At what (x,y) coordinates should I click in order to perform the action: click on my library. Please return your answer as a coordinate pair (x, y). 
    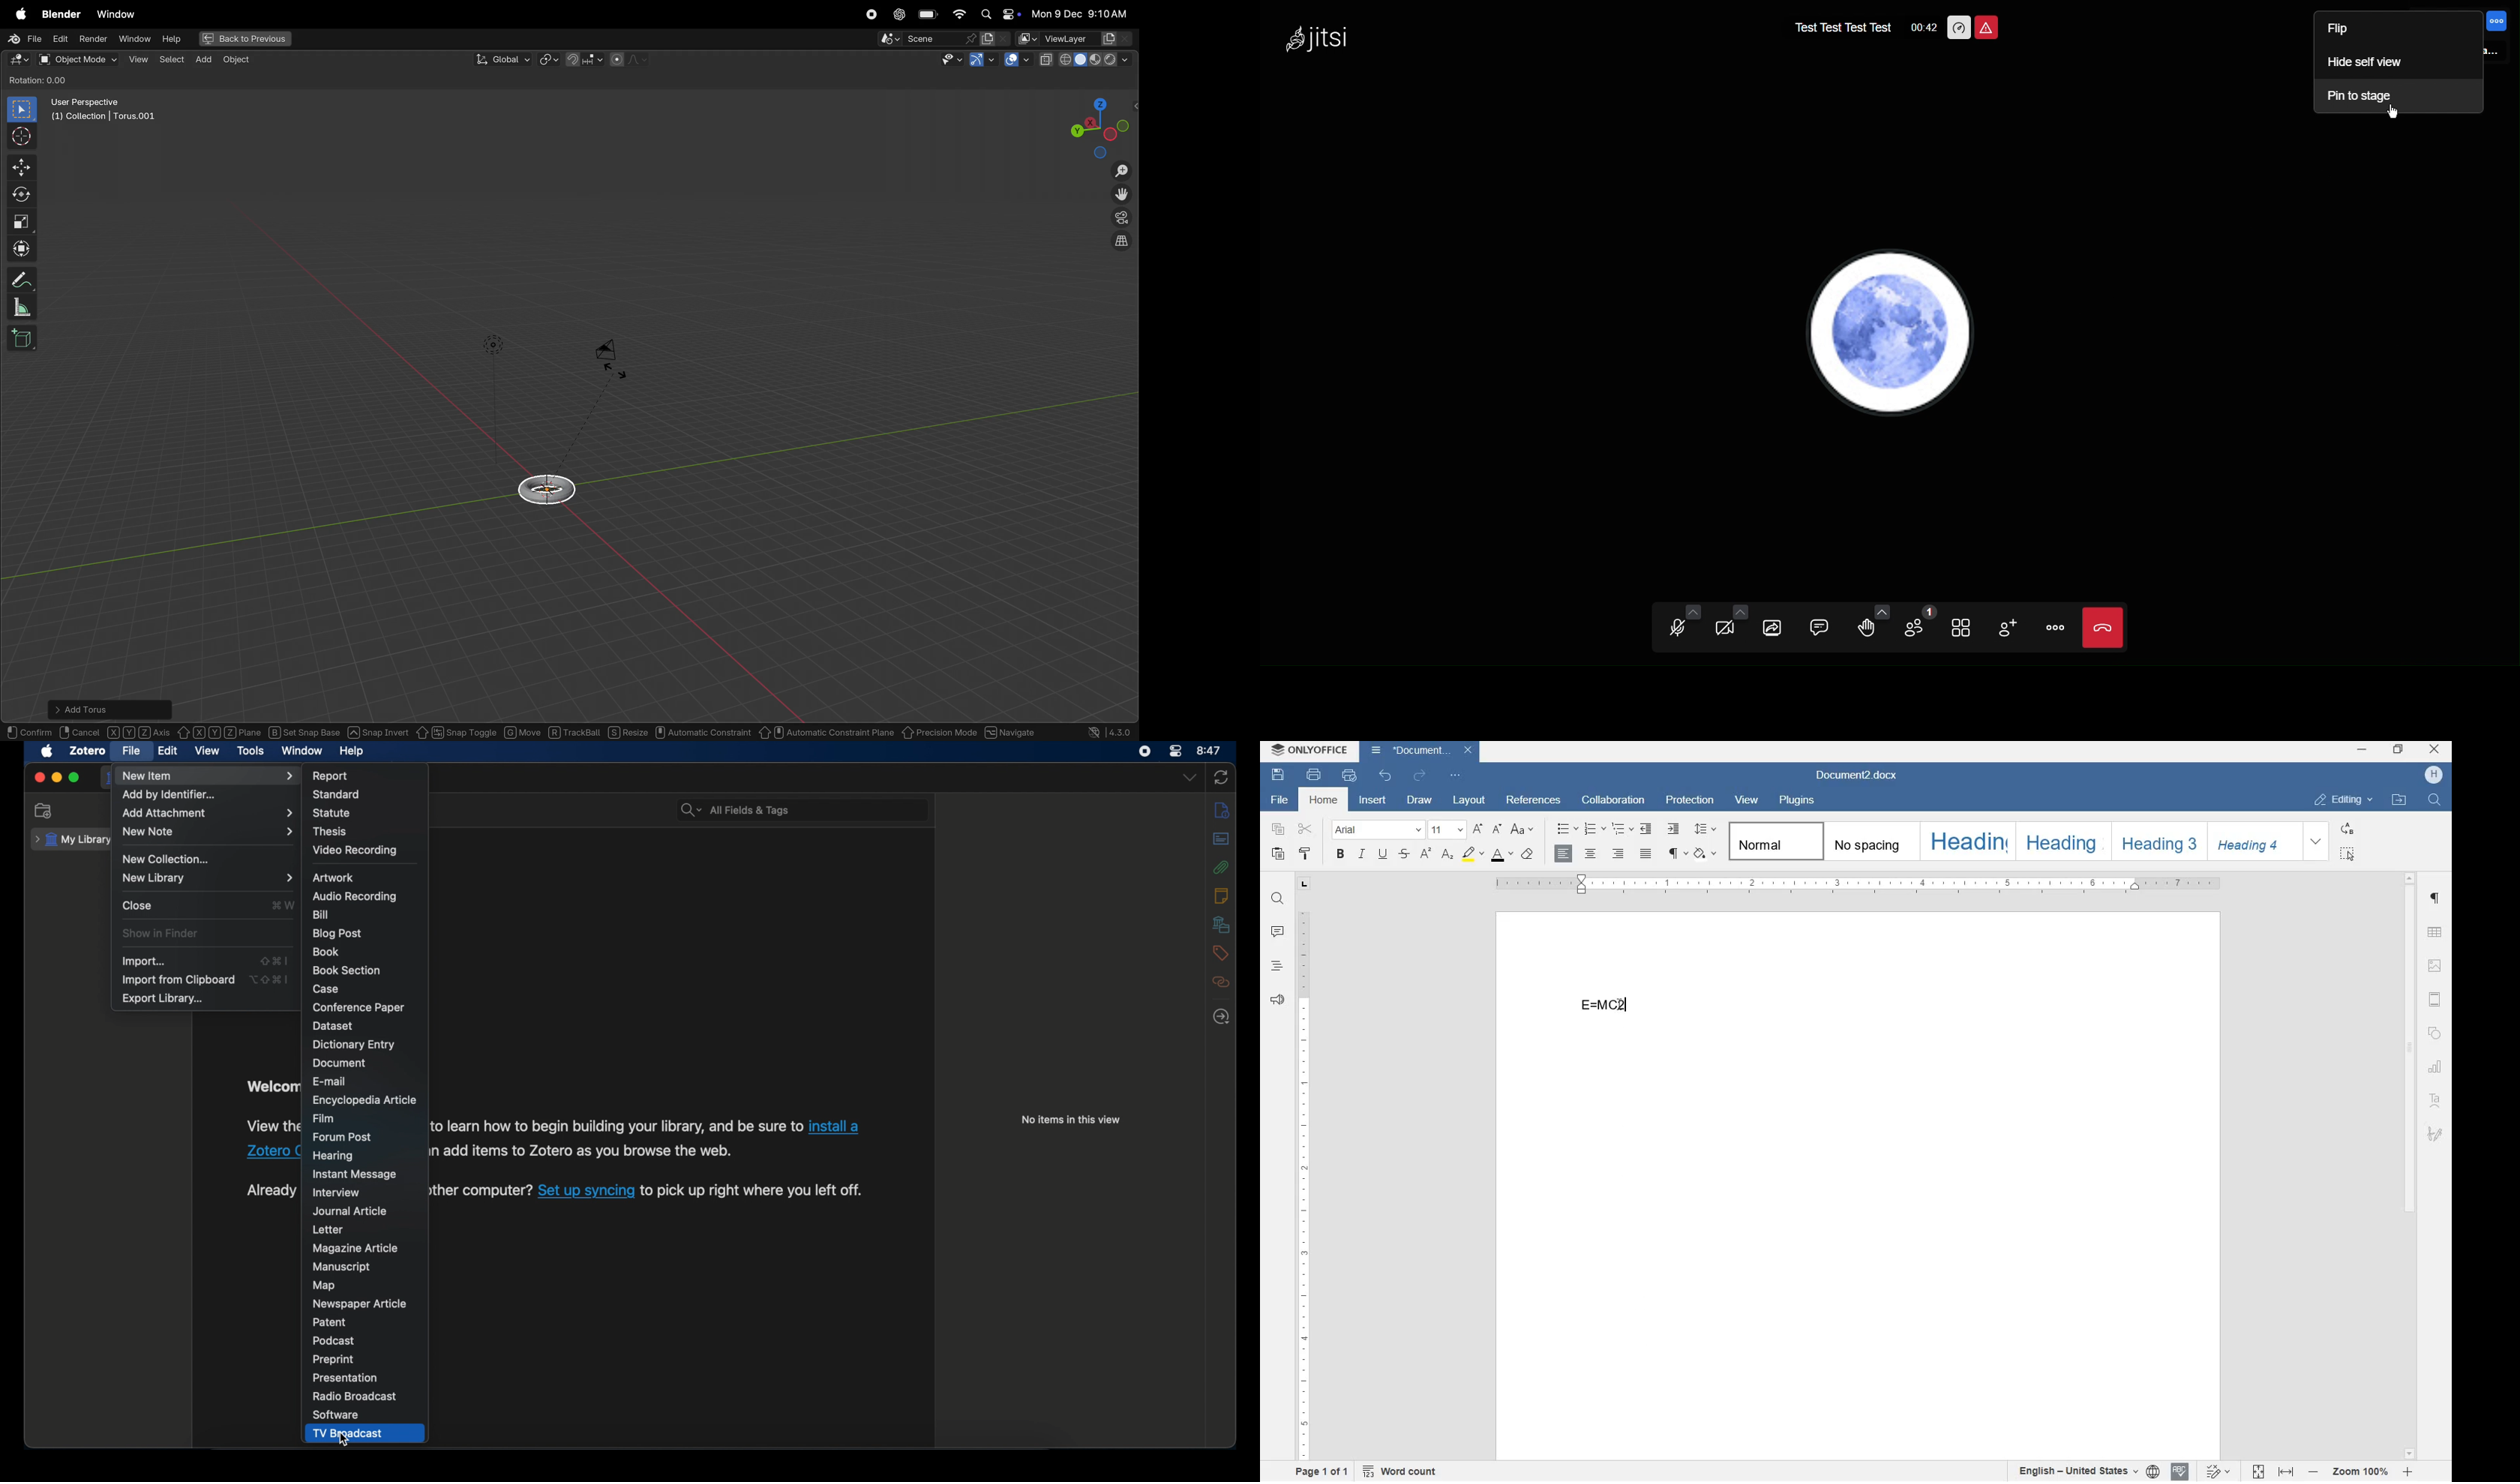
    Looking at the image, I should click on (70, 839).